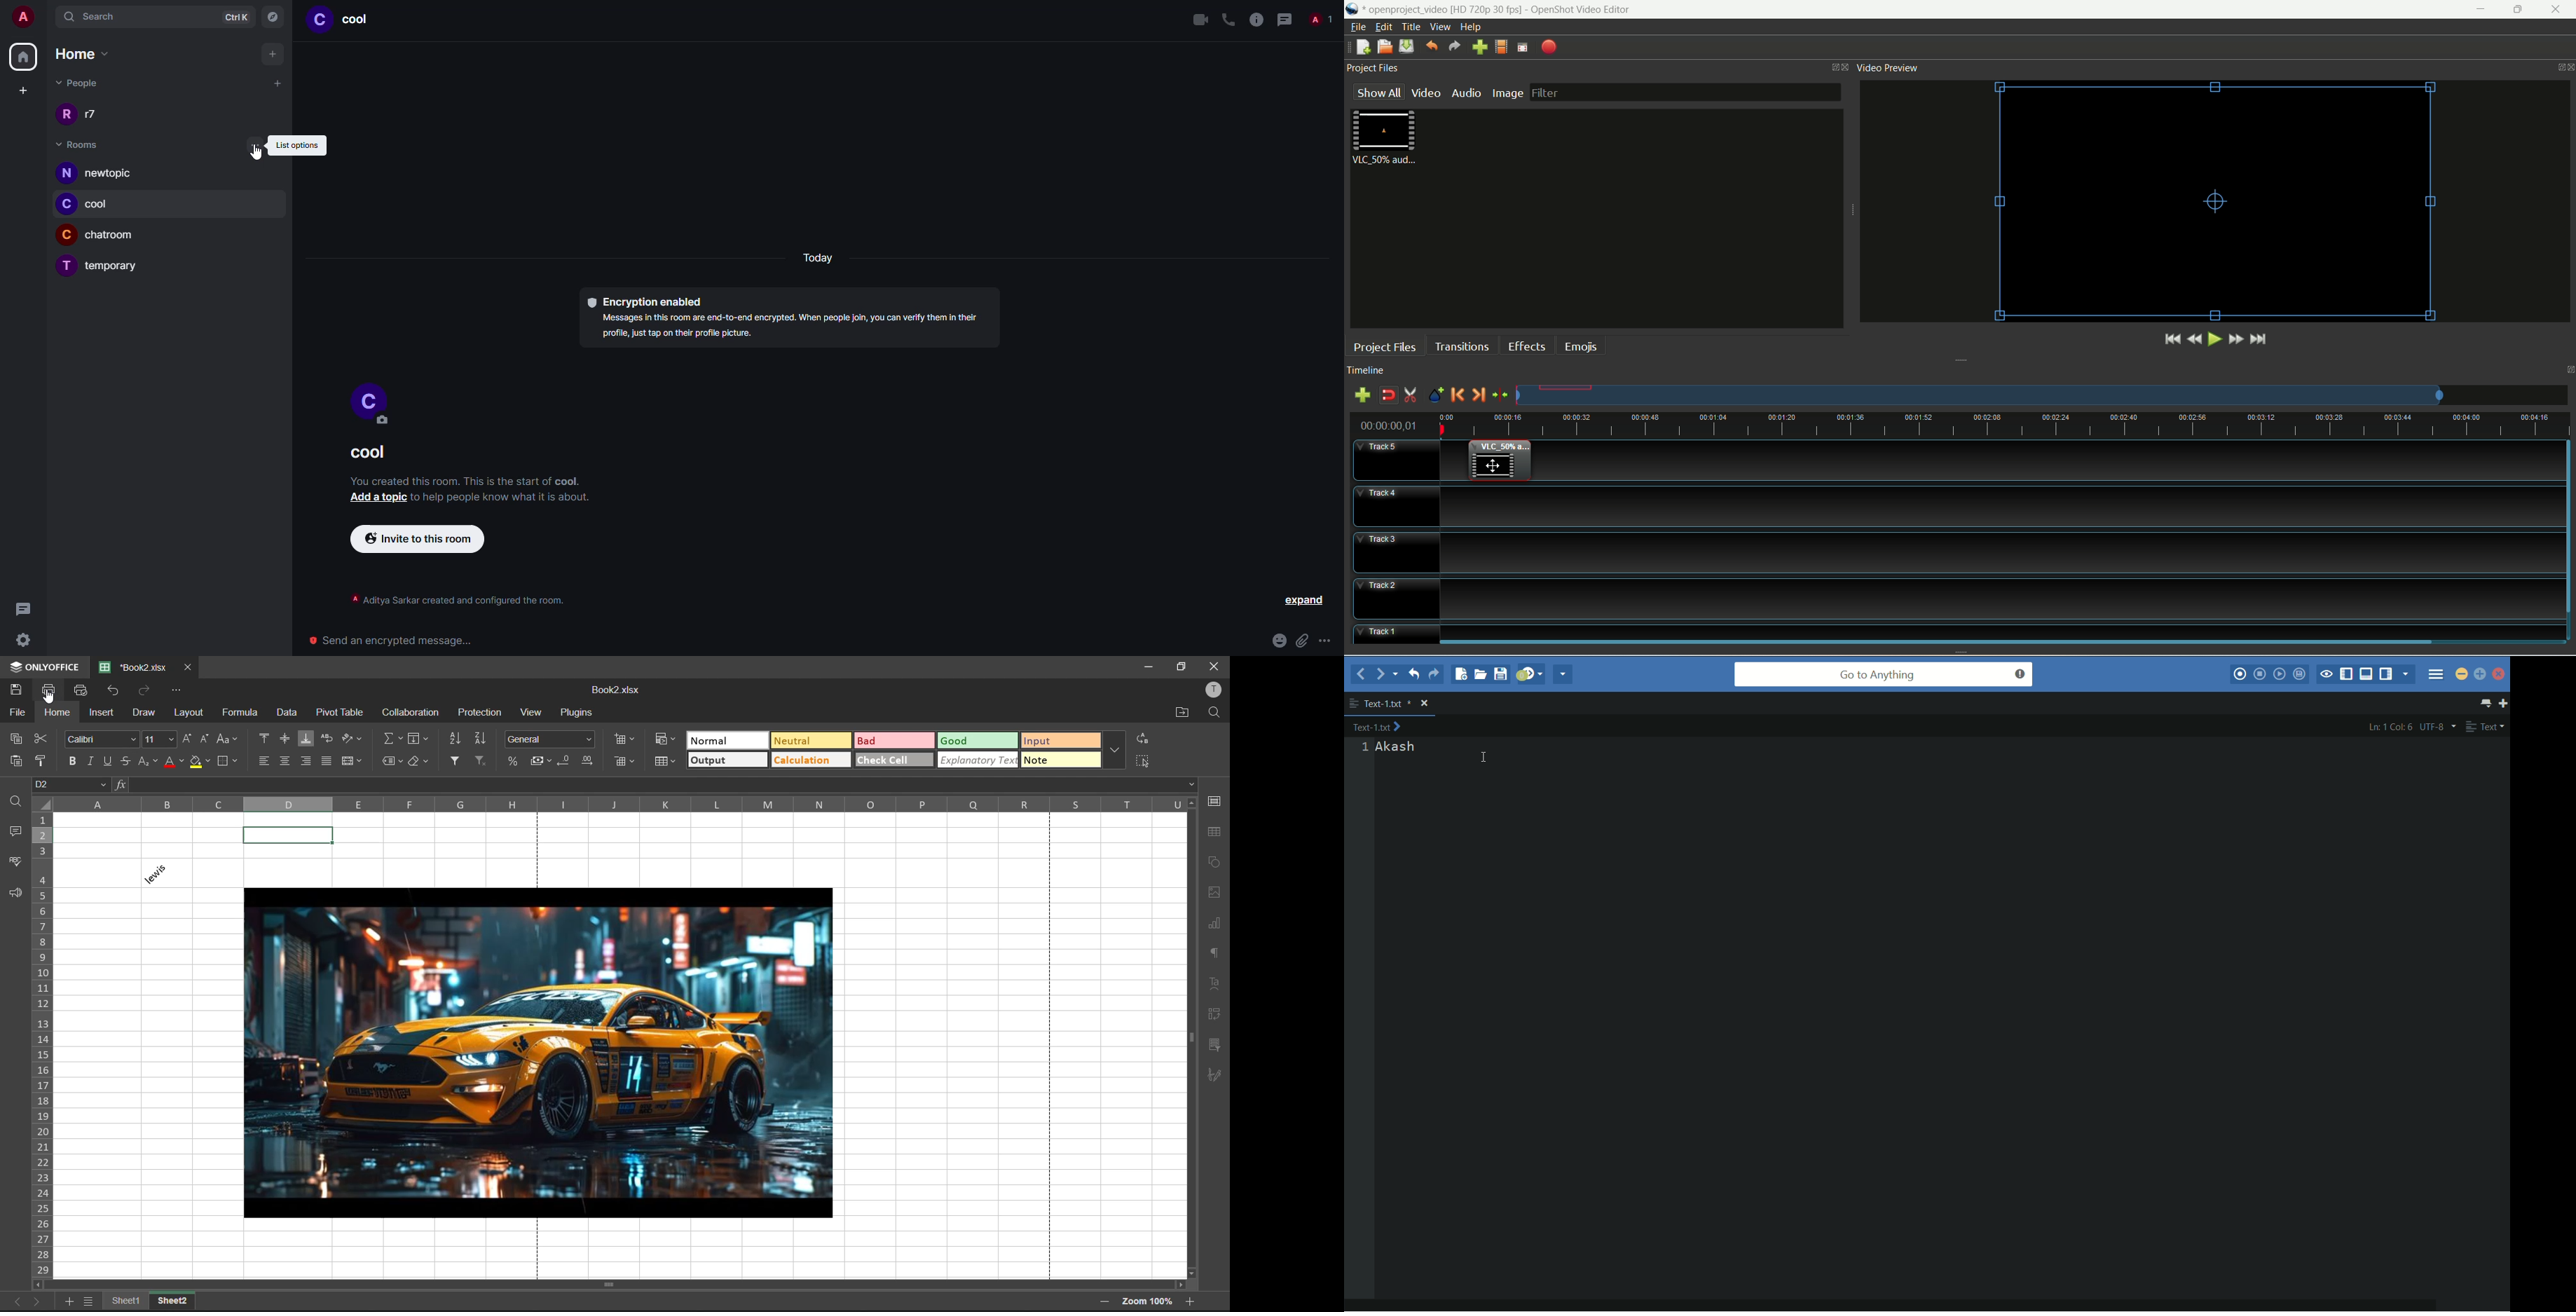  I want to click on copy, so click(17, 739).